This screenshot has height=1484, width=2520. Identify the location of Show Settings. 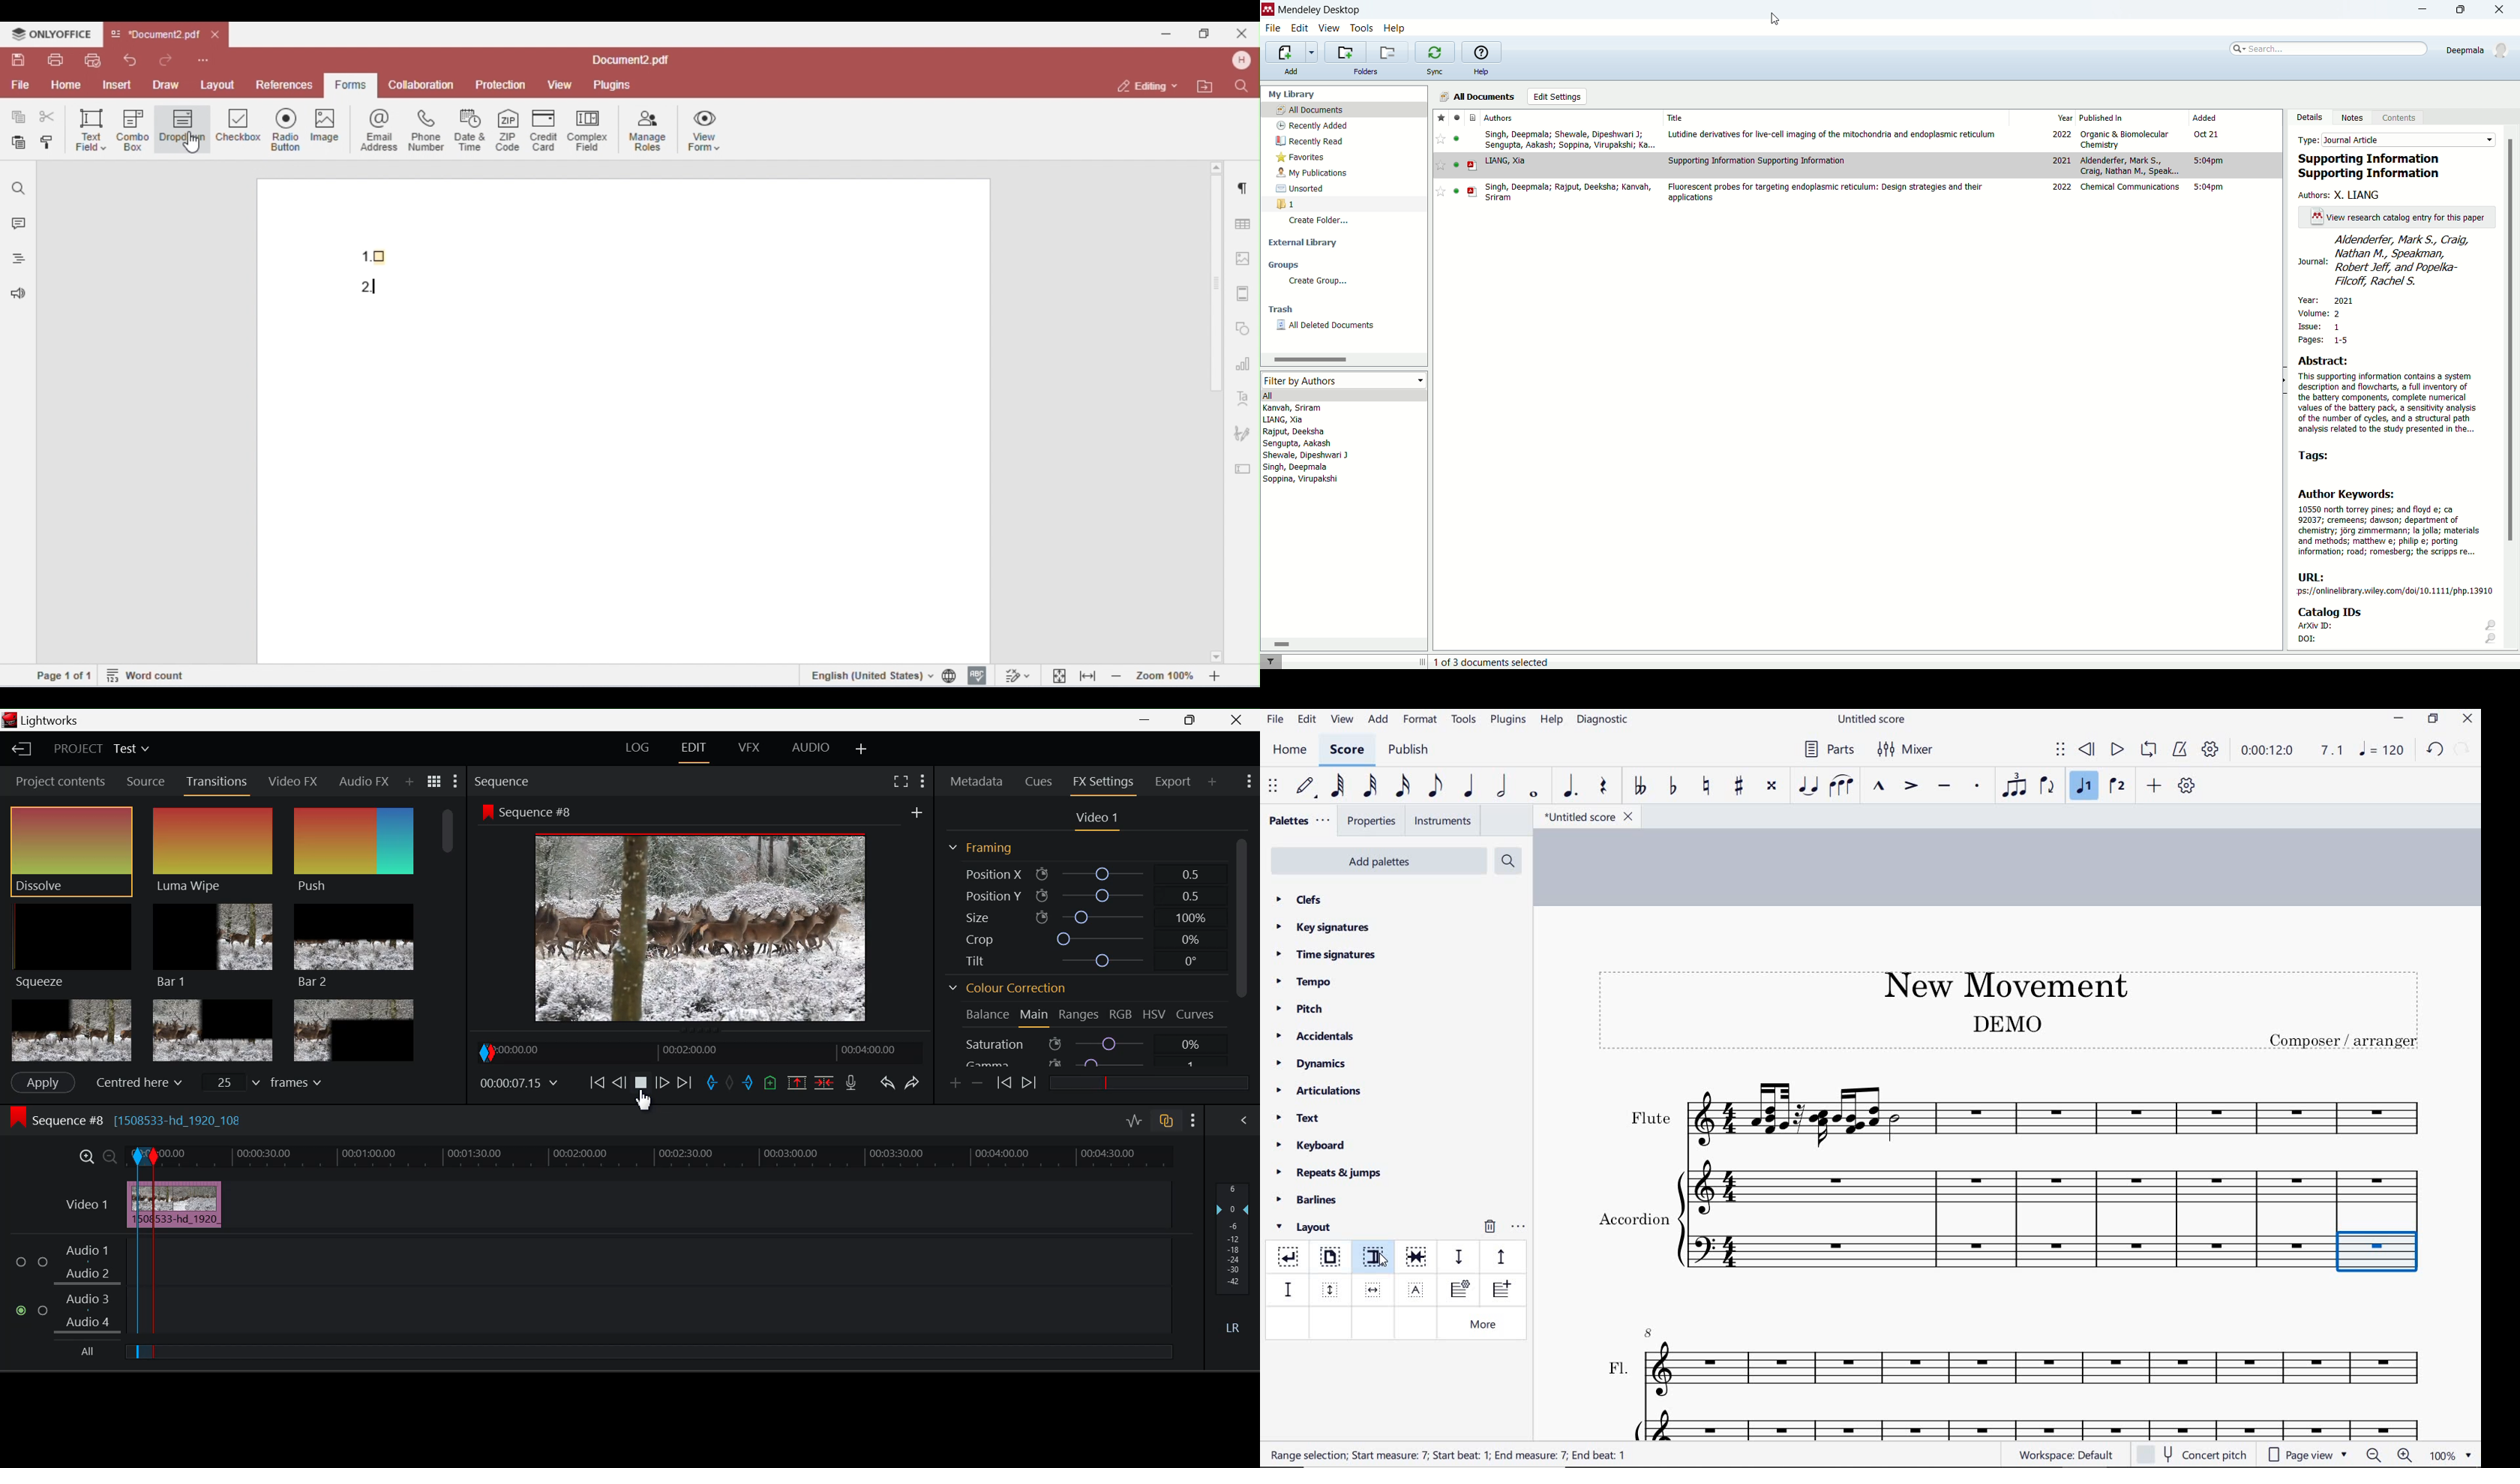
(1193, 1120).